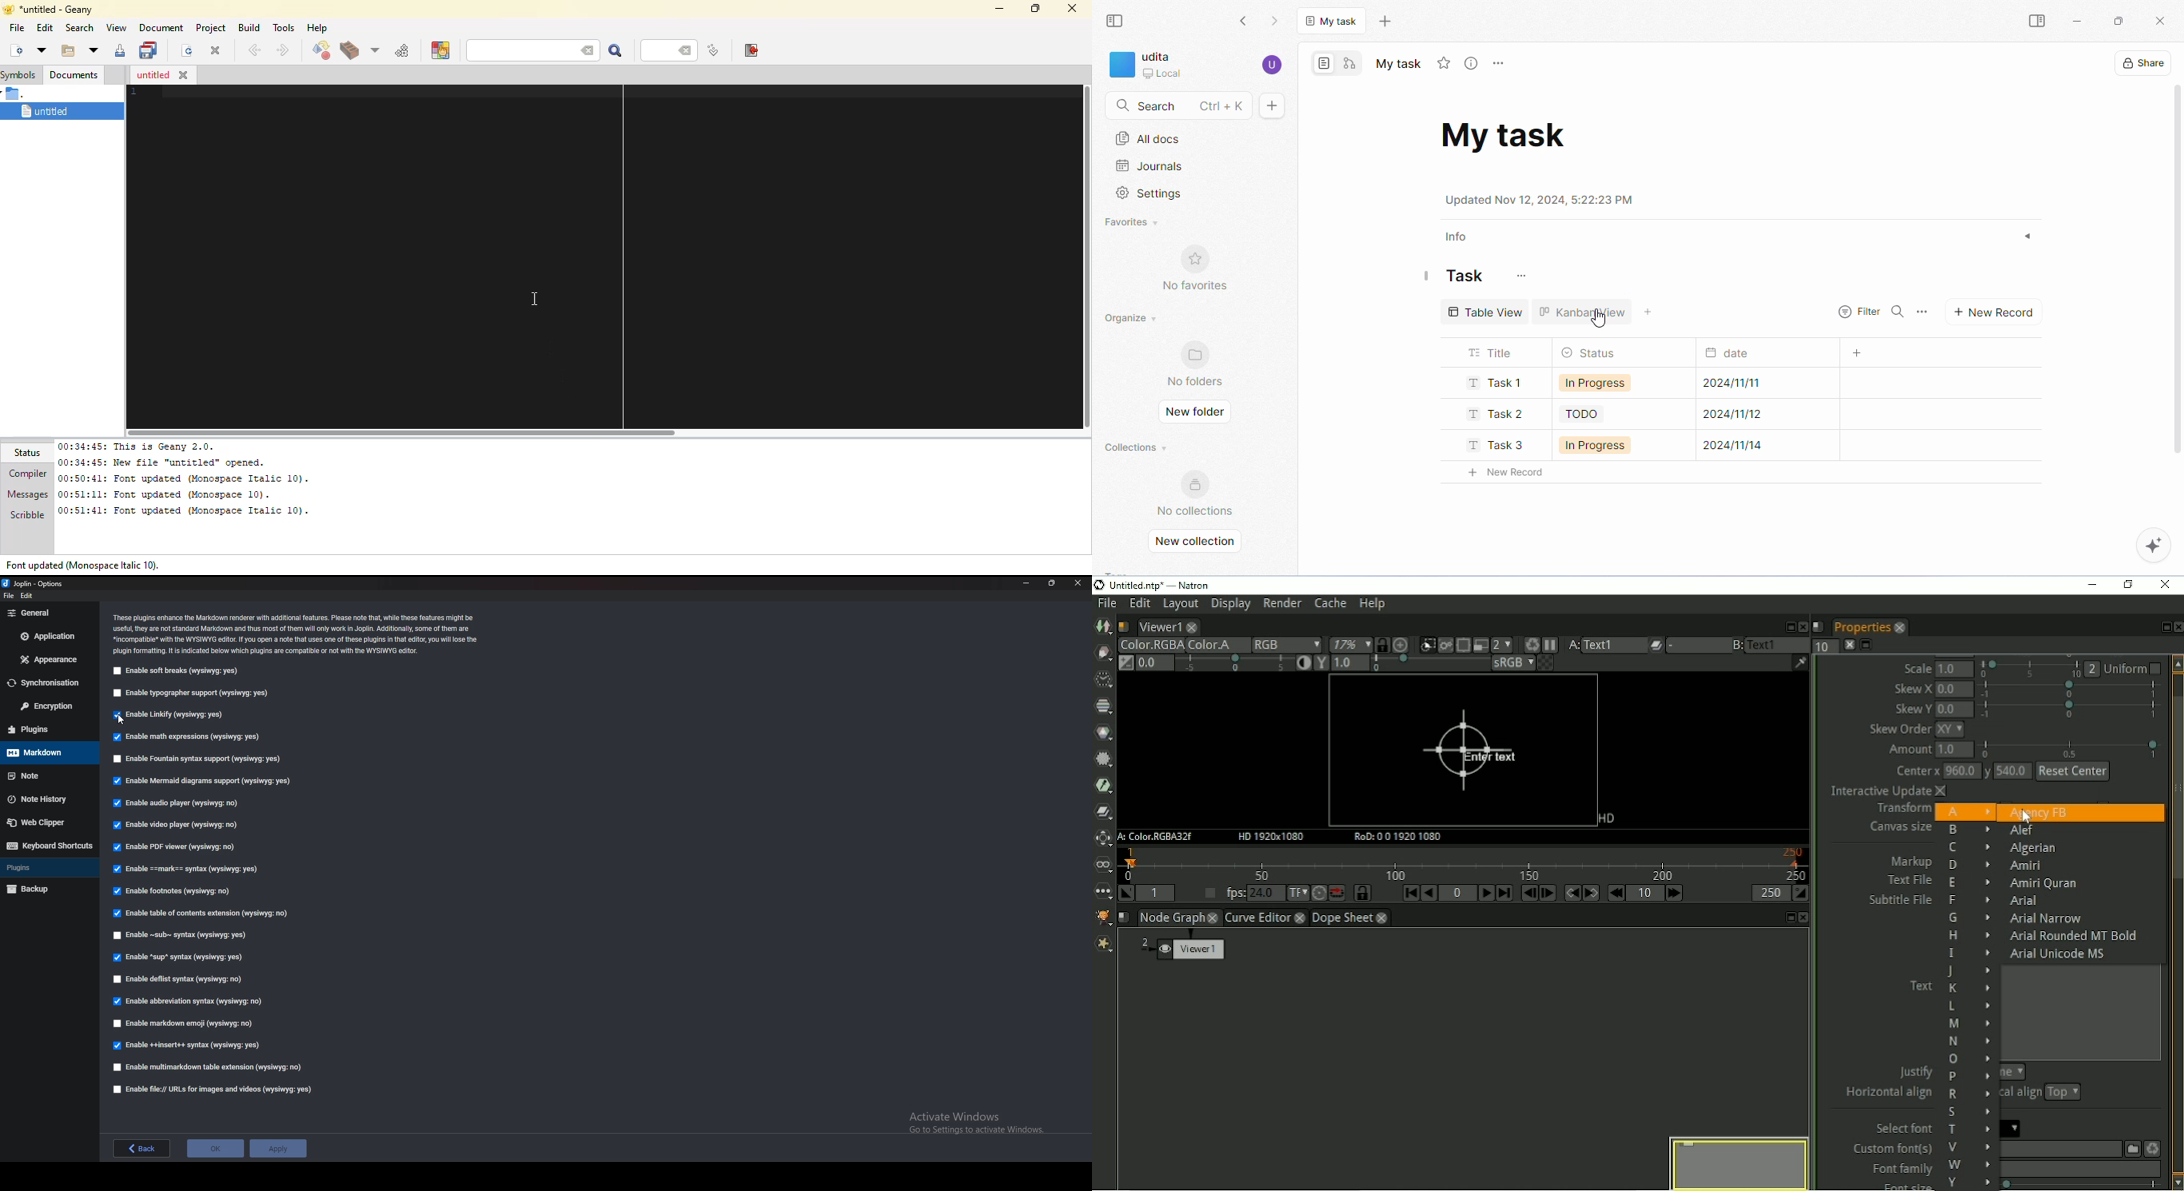 This screenshot has width=2184, height=1204. Describe the element at coordinates (186, 1048) in the screenshot. I see `Enable insert syntax` at that location.